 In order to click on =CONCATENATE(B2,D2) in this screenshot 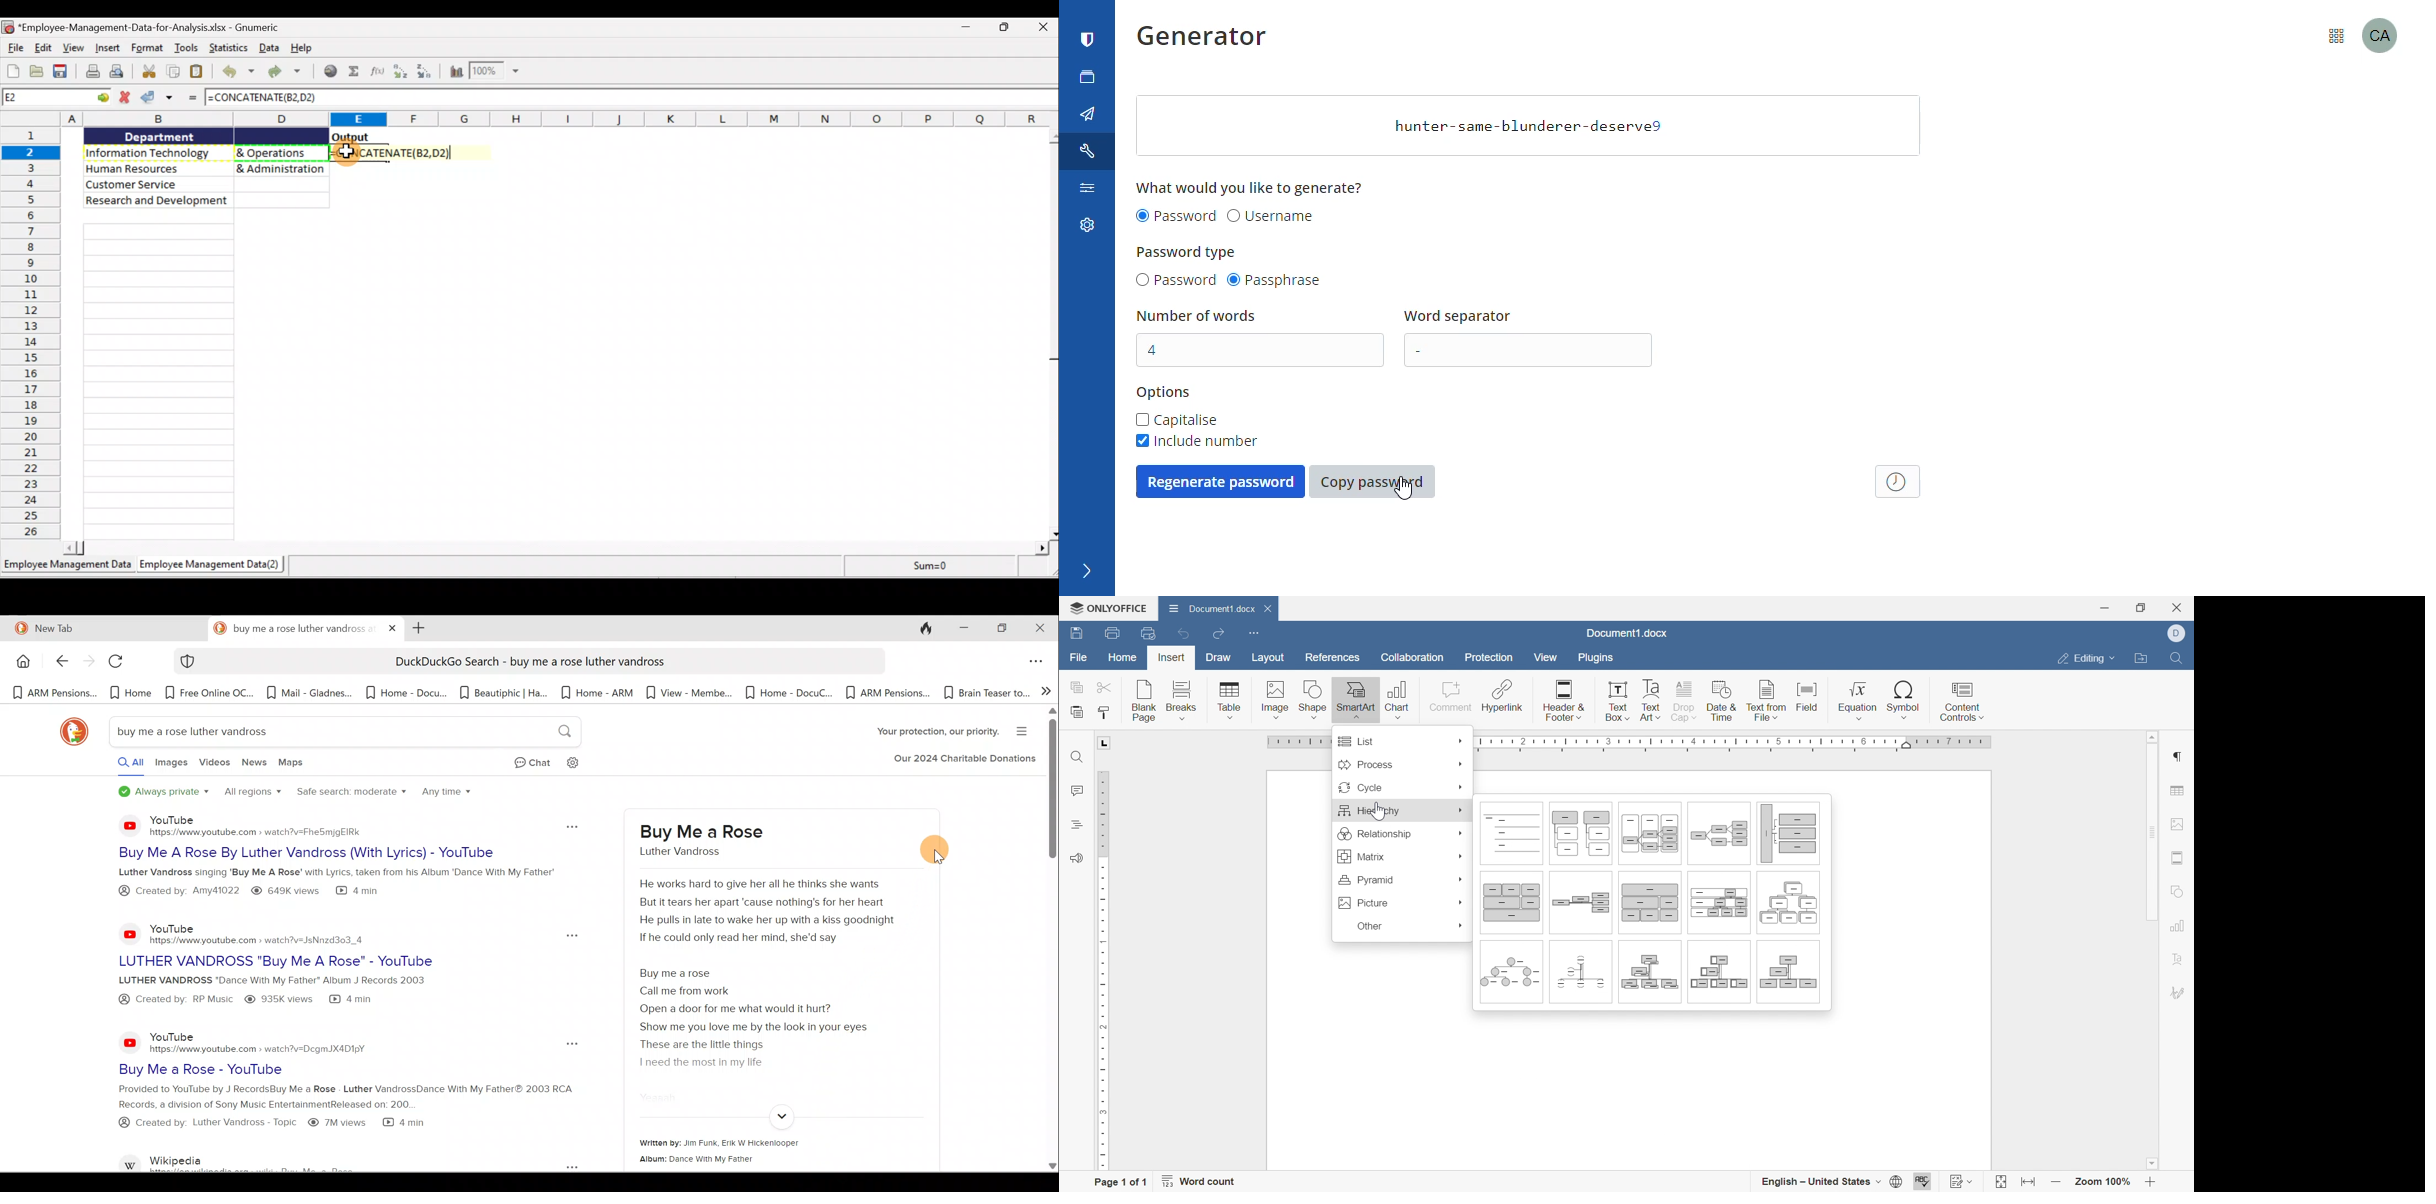, I will do `click(403, 154)`.